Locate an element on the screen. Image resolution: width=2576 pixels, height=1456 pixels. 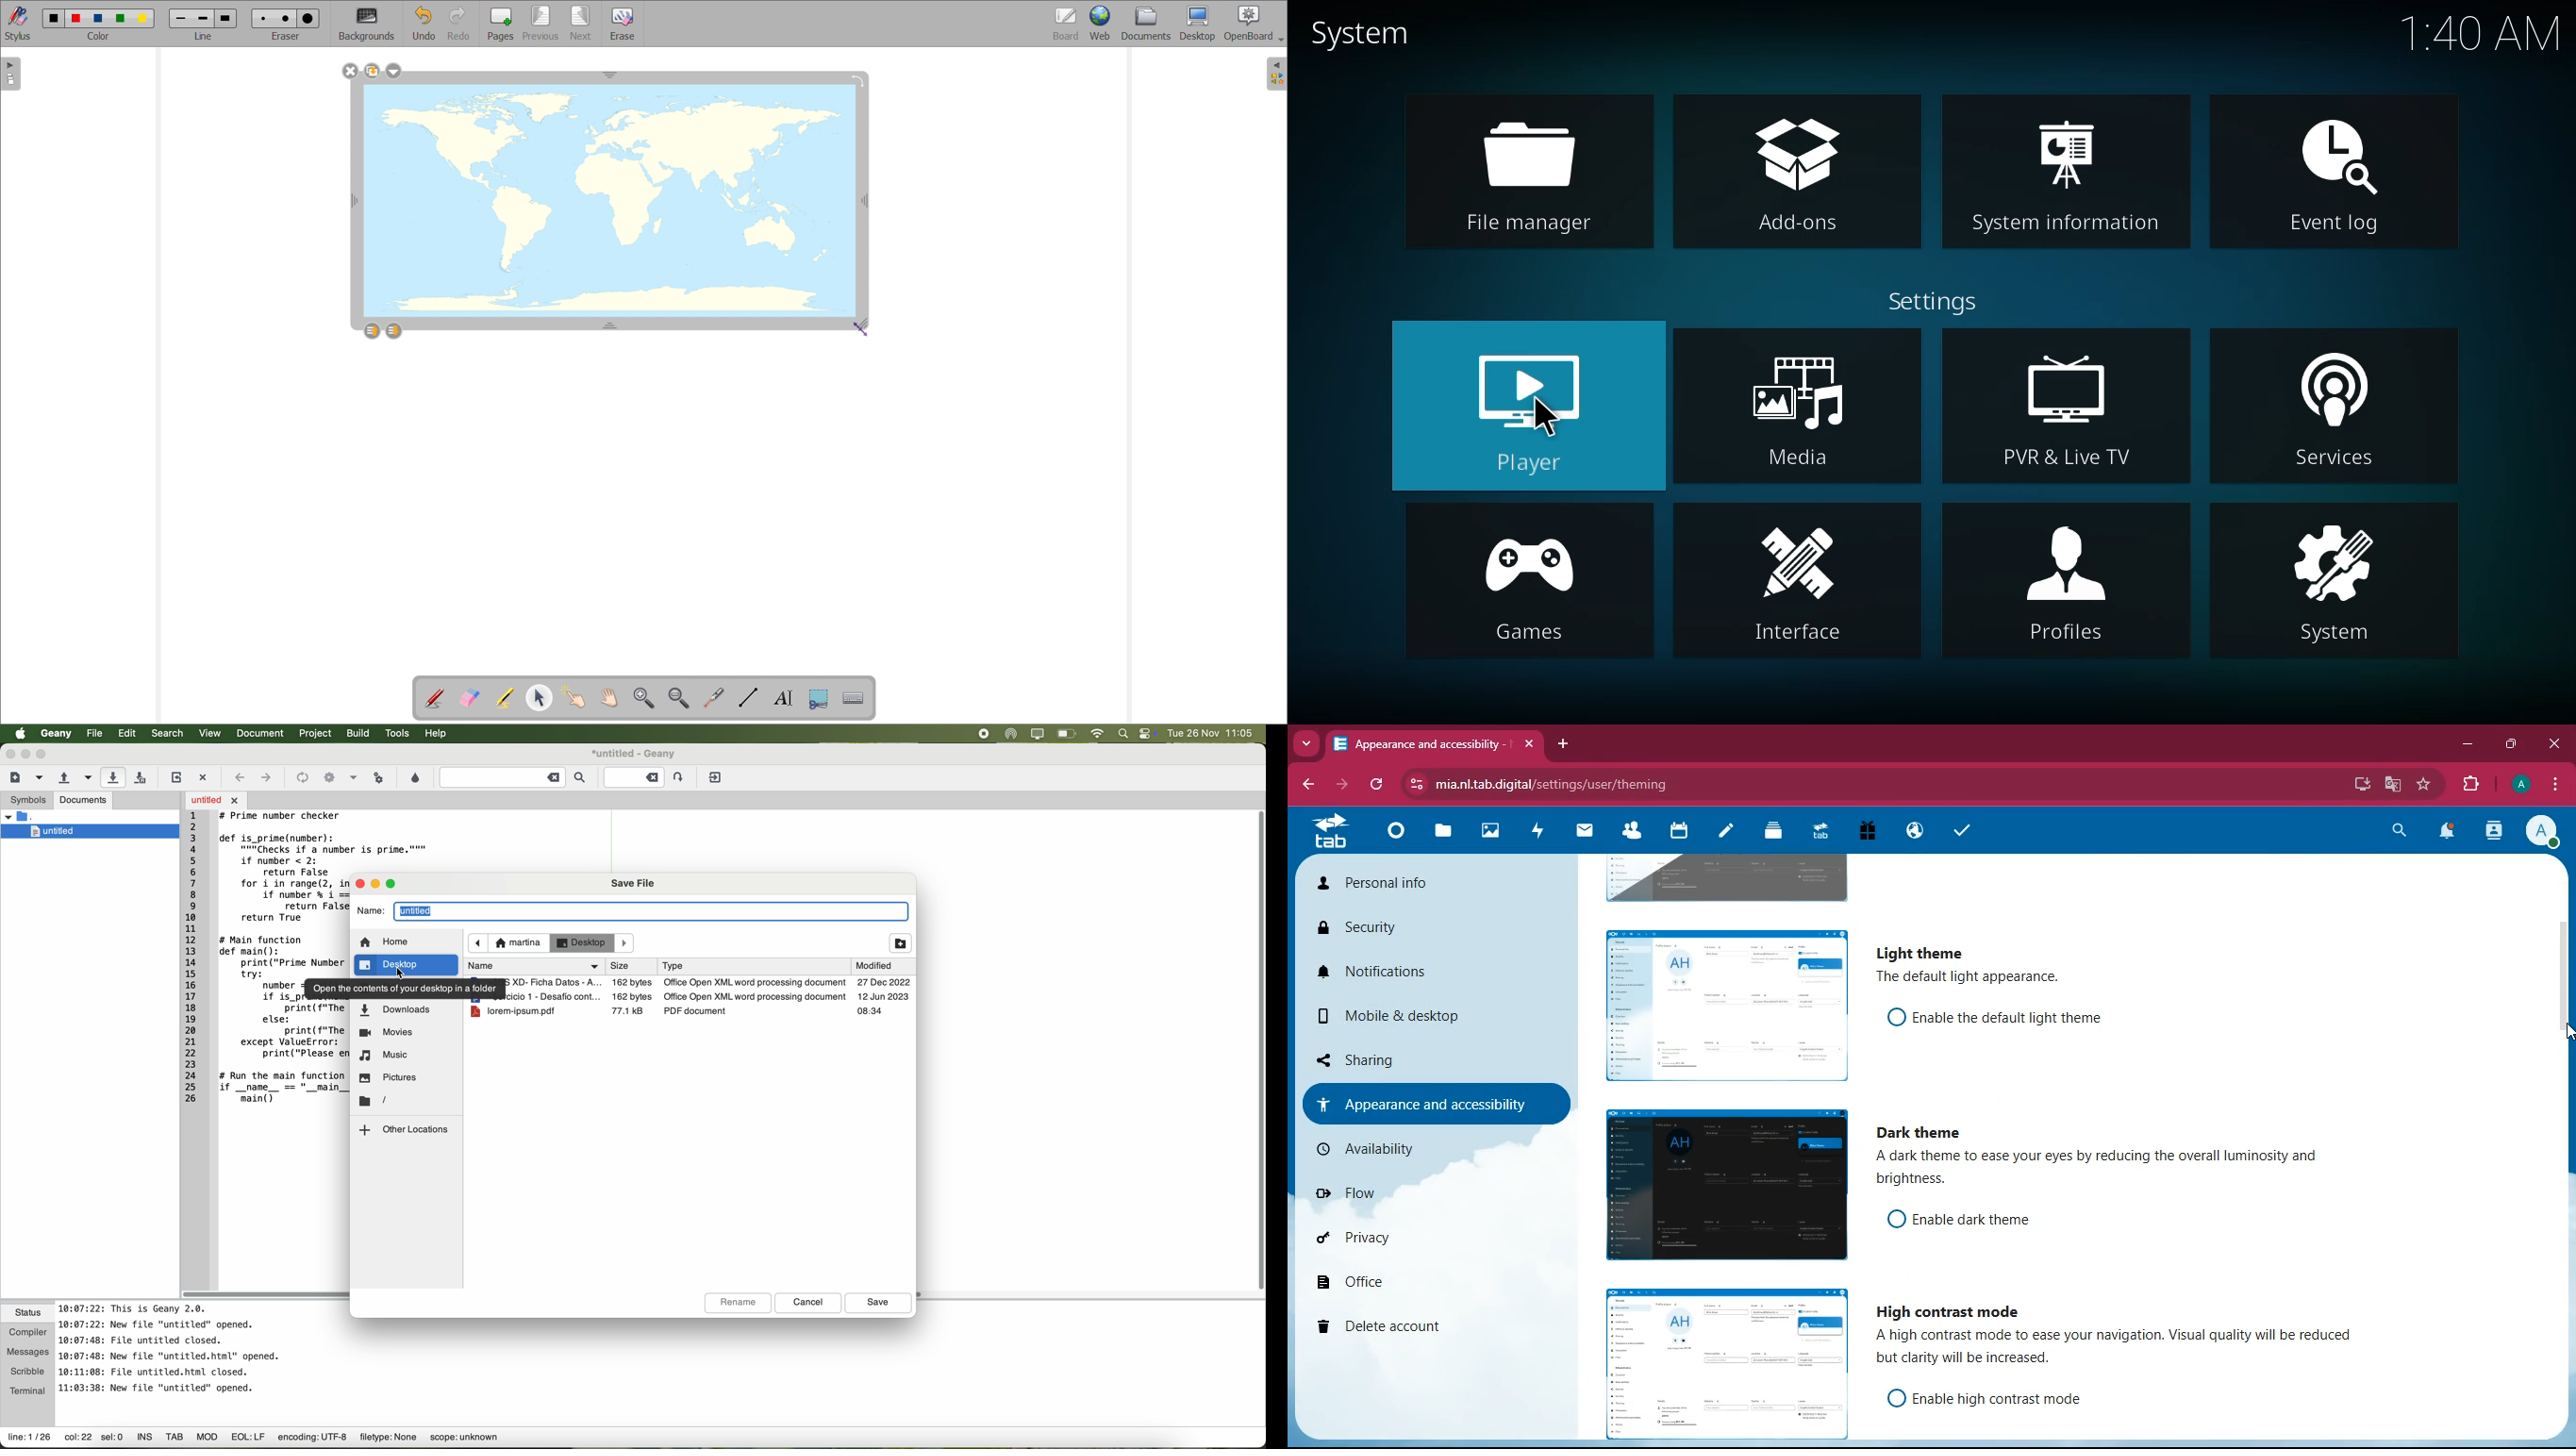
system is located at coordinates (1364, 34).